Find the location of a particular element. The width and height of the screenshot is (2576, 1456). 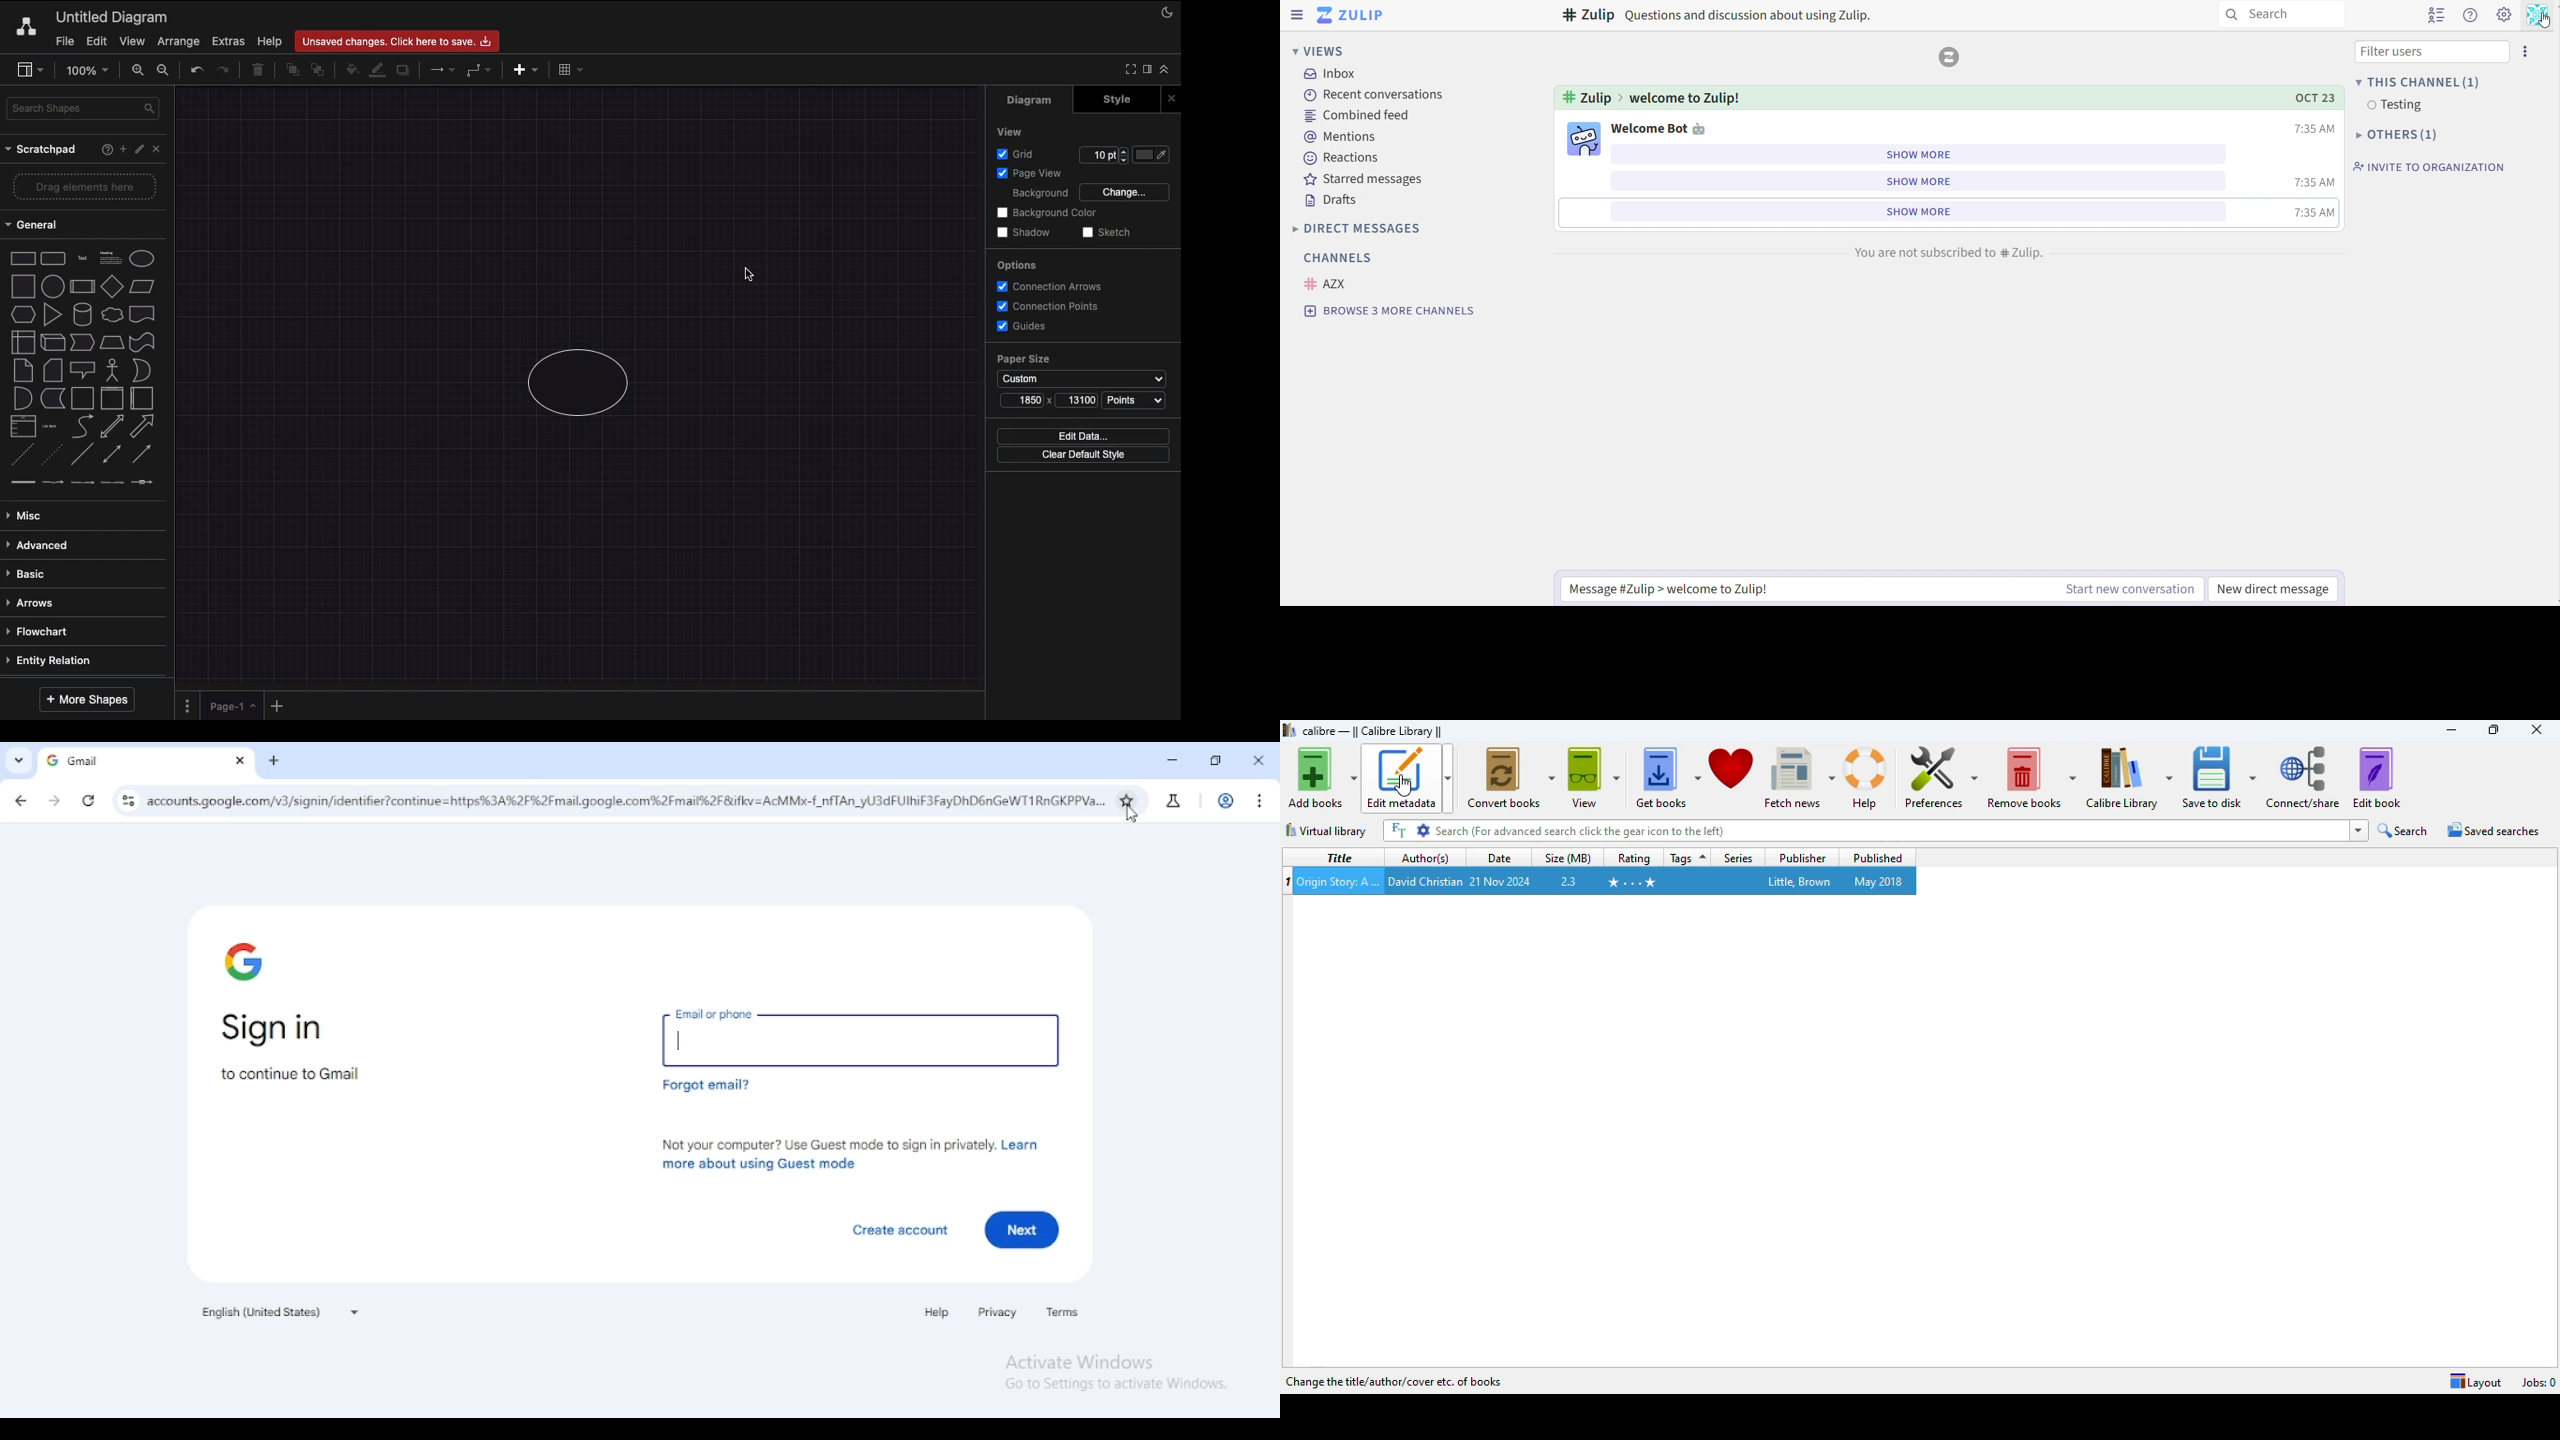

munber is located at coordinates (1287, 883).